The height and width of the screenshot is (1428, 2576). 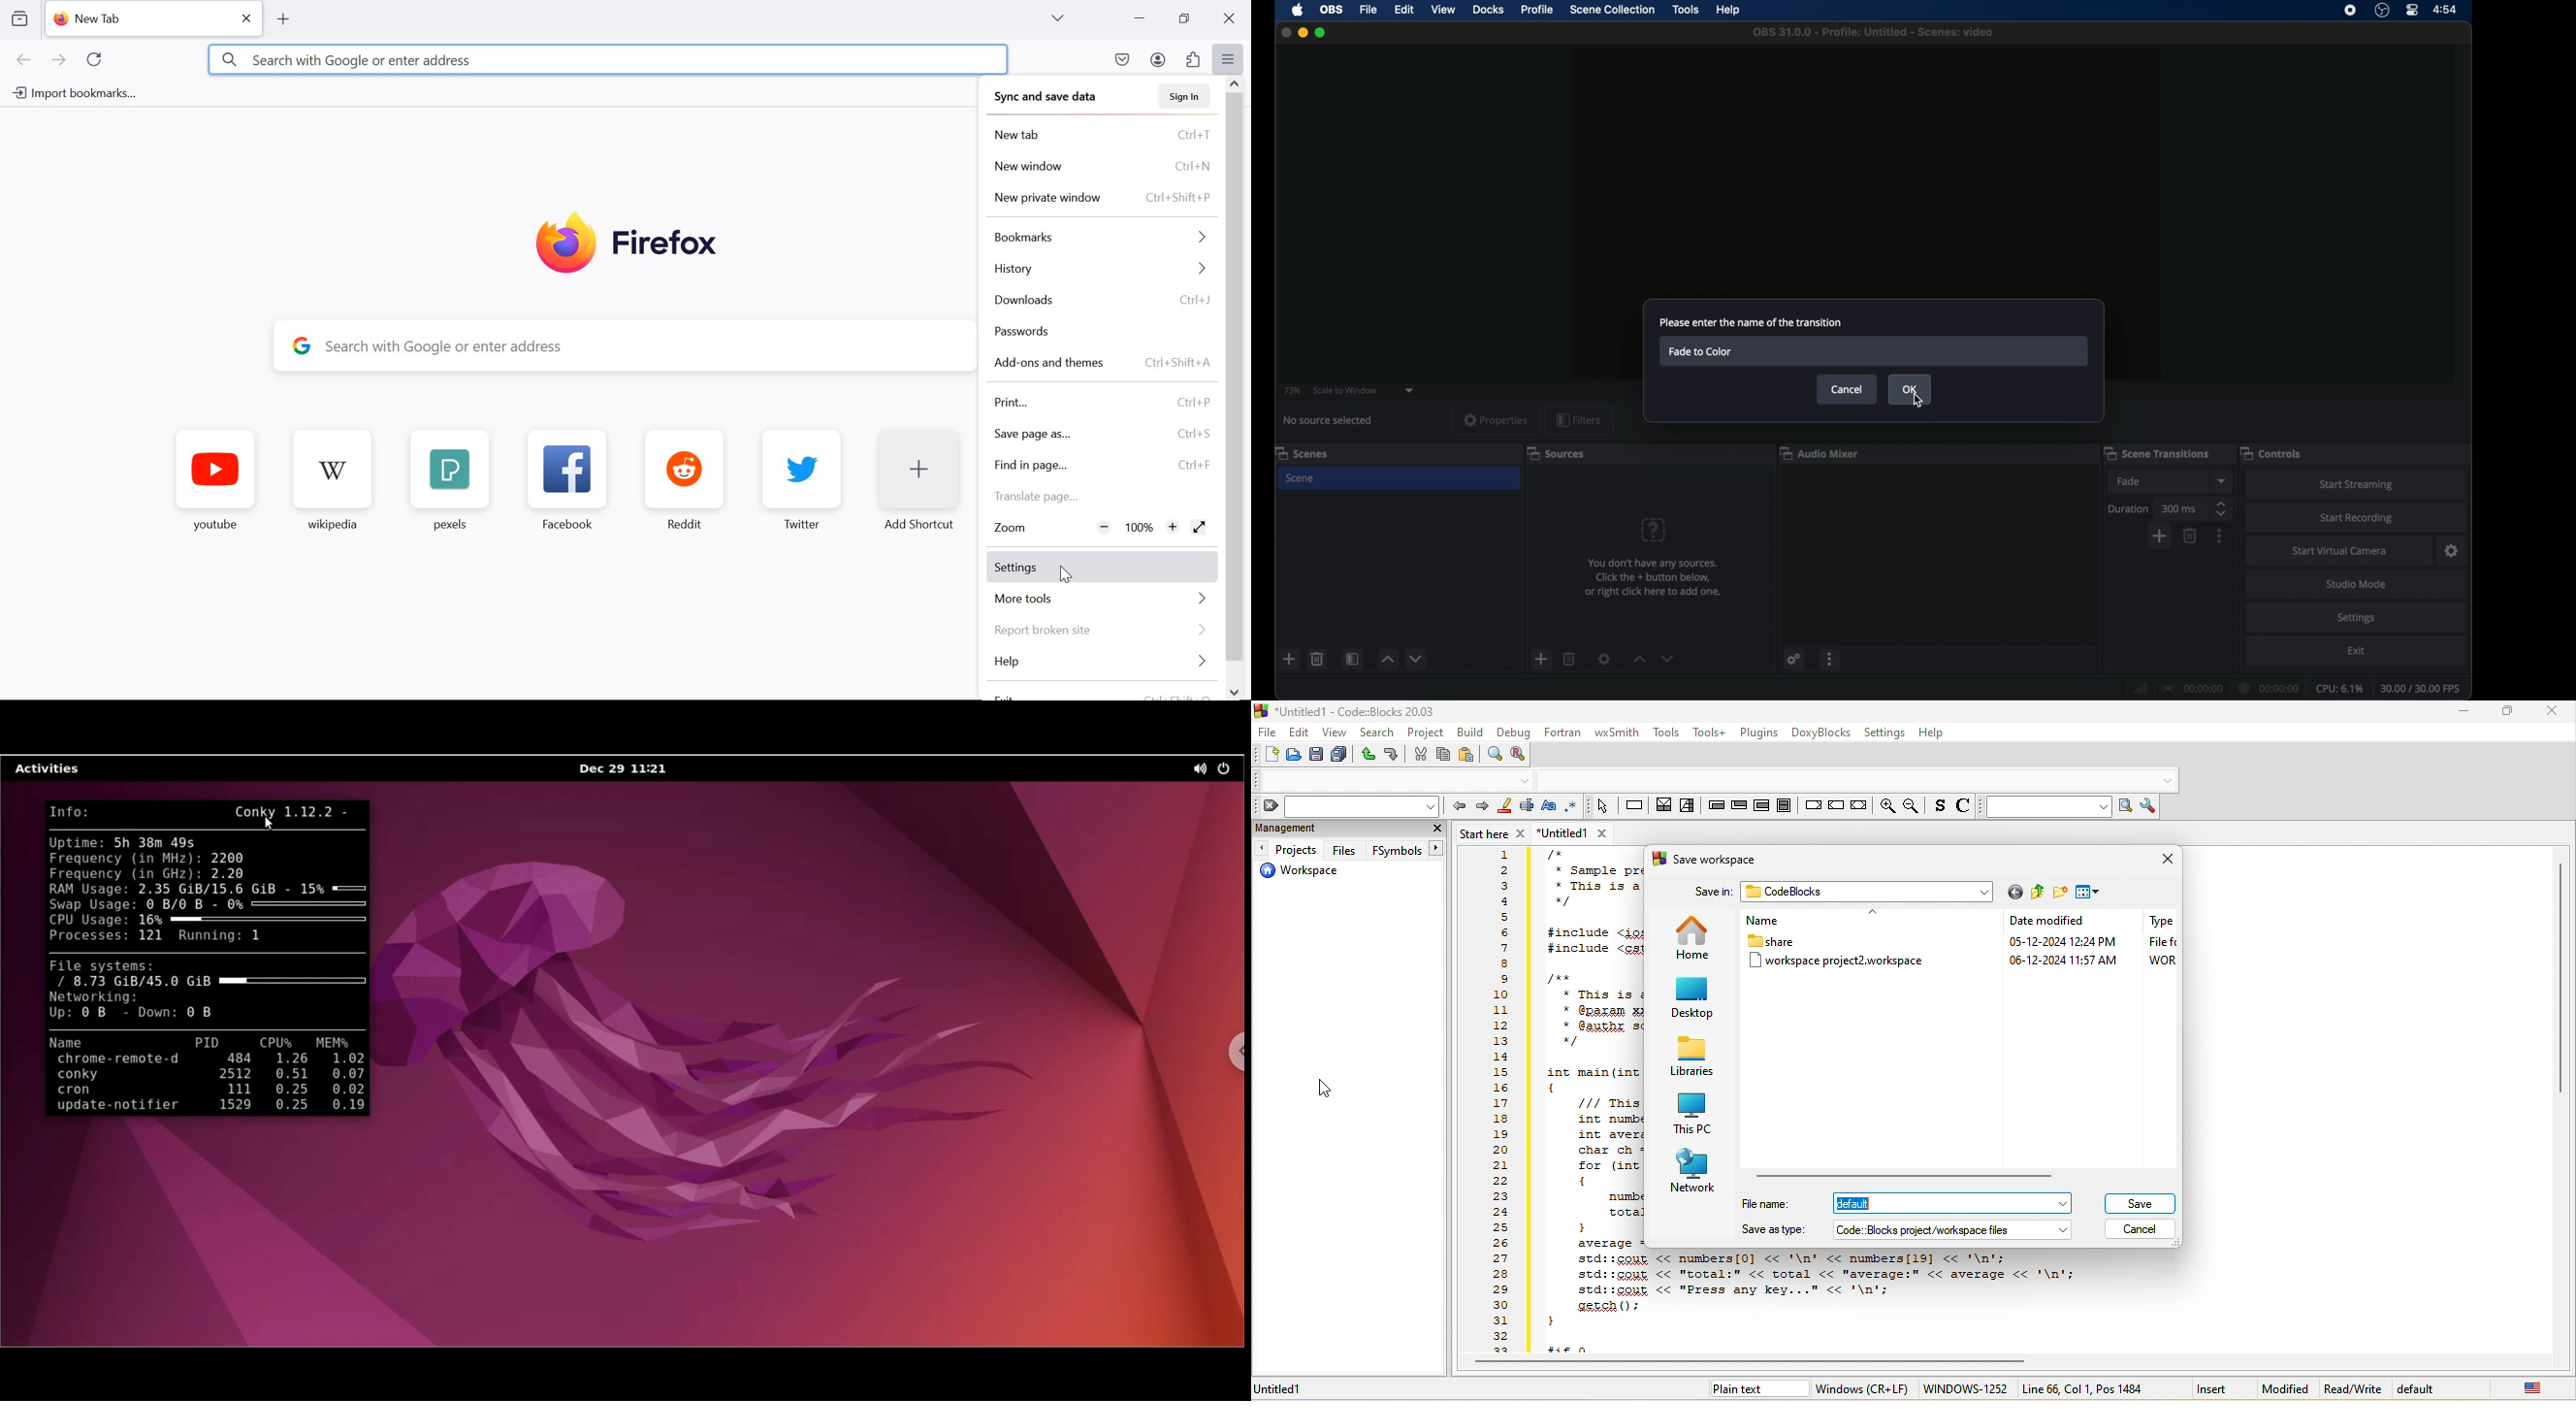 I want to click on selected text, so click(x=1528, y=808).